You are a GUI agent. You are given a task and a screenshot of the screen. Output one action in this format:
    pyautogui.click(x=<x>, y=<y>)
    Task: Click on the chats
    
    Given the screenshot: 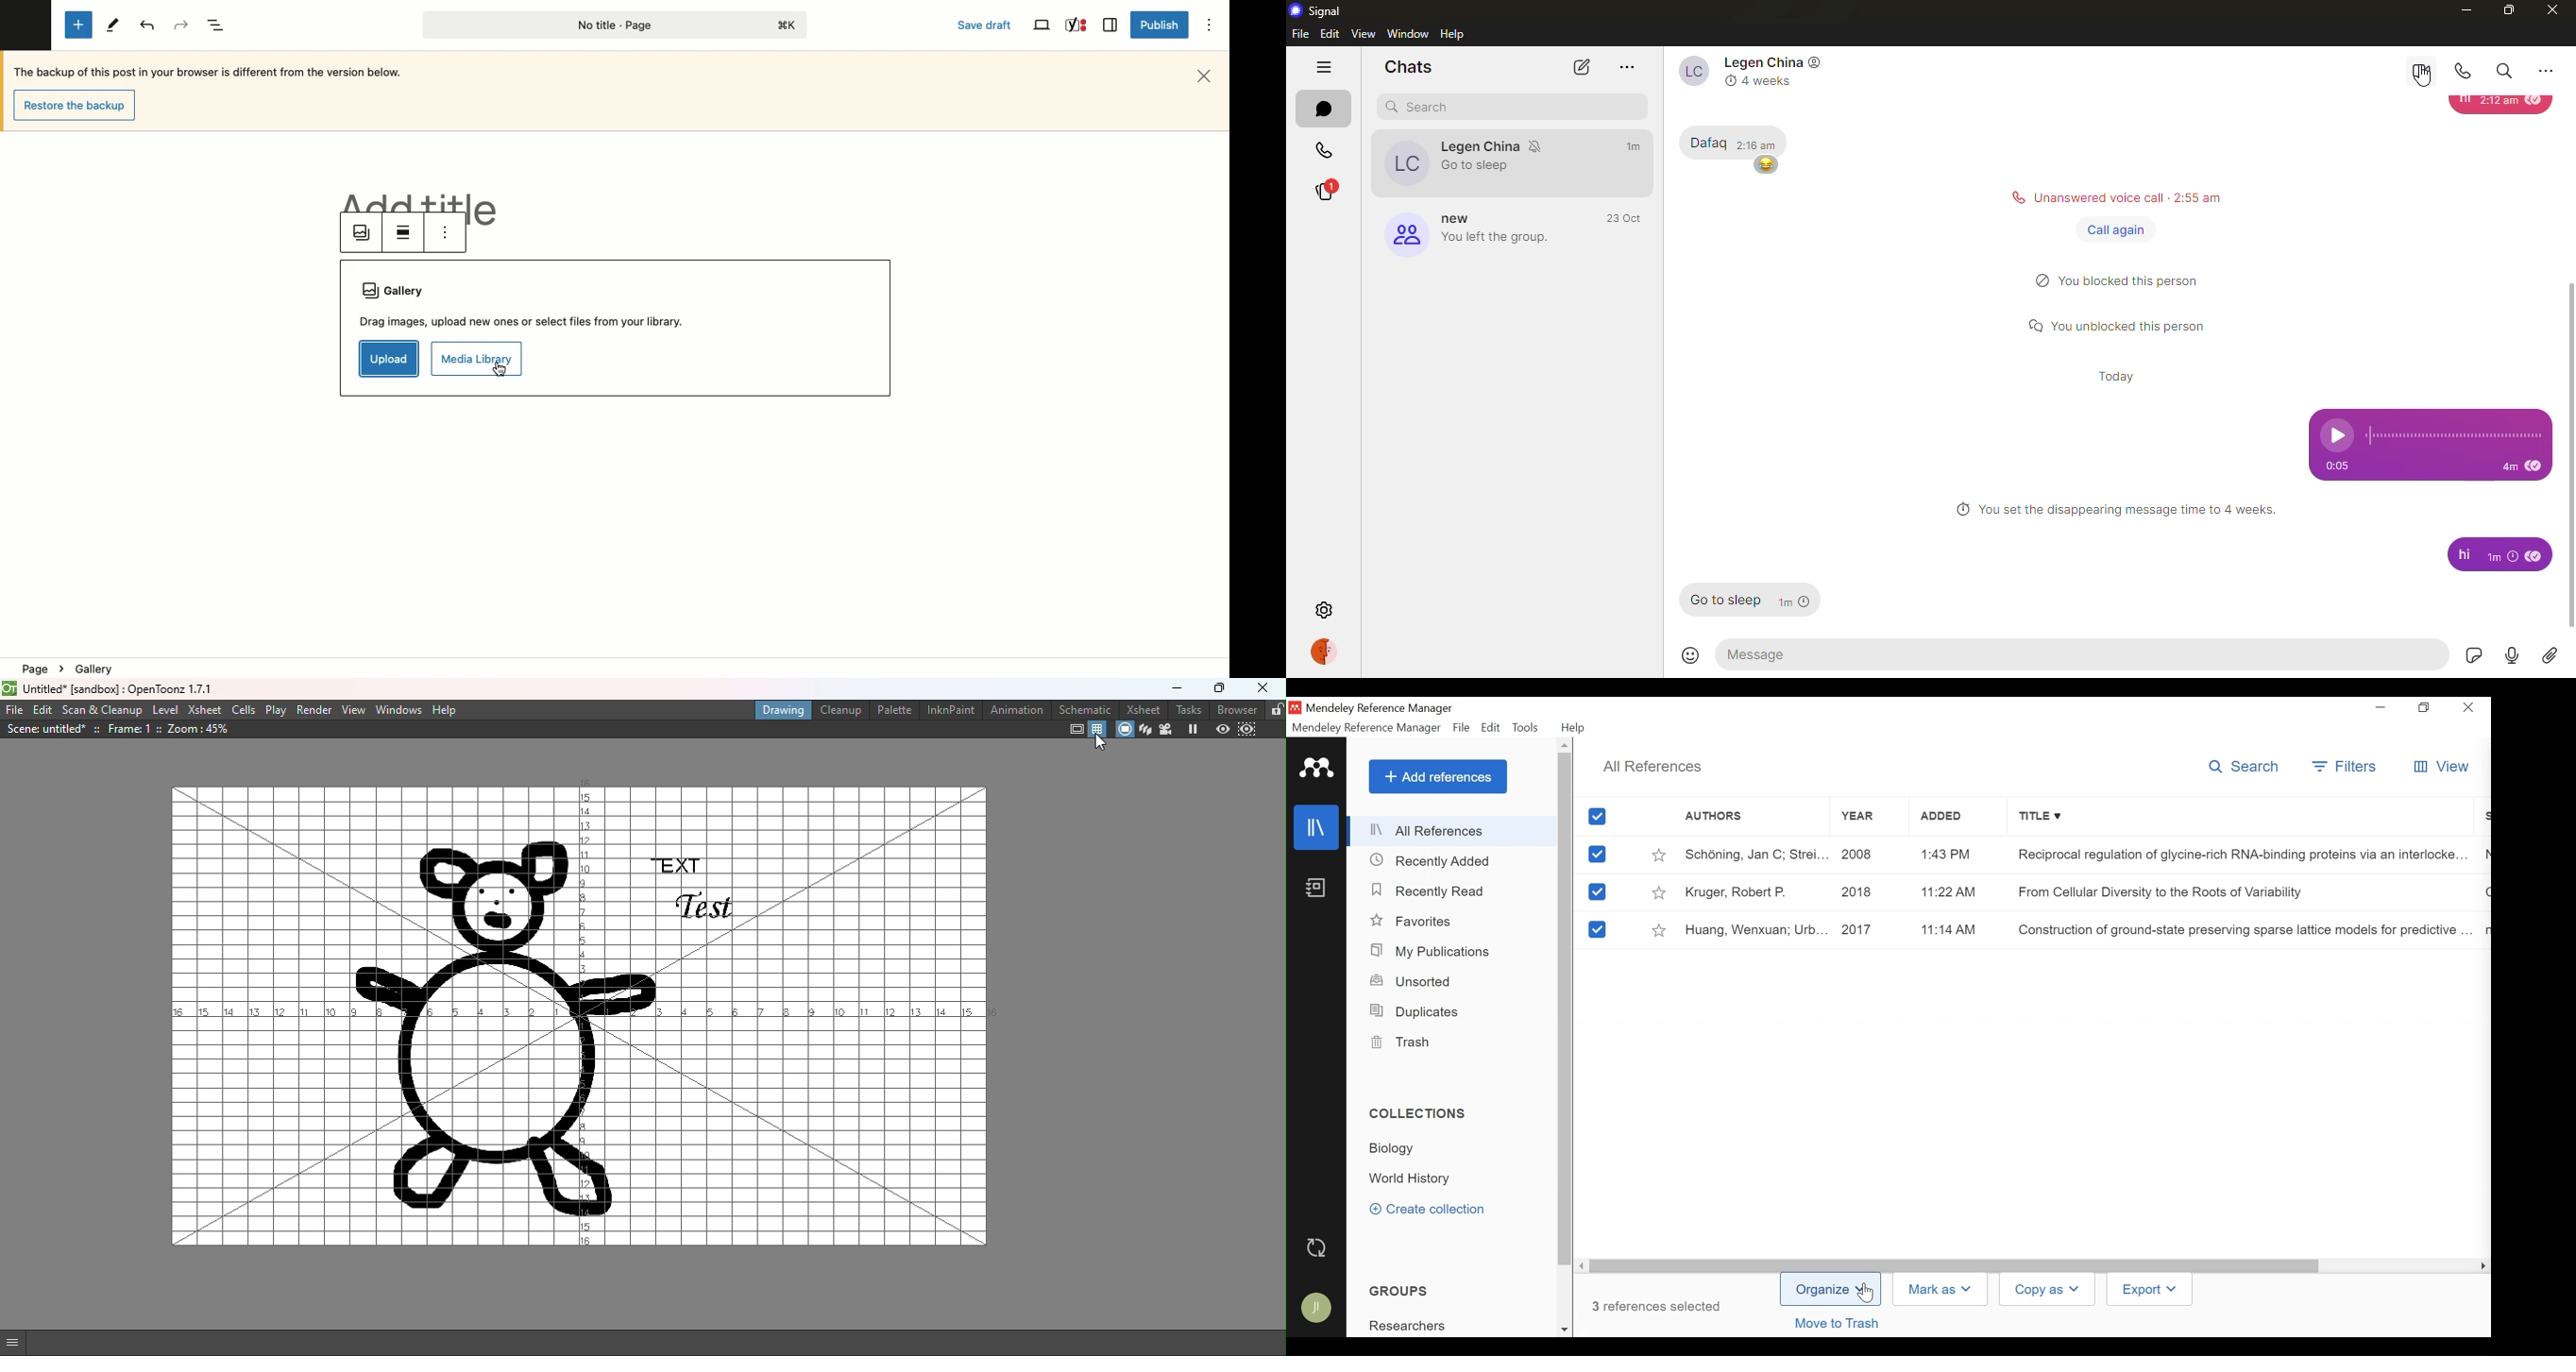 What is the action you would take?
    pyautogui.click(x=1409, y=68)
    